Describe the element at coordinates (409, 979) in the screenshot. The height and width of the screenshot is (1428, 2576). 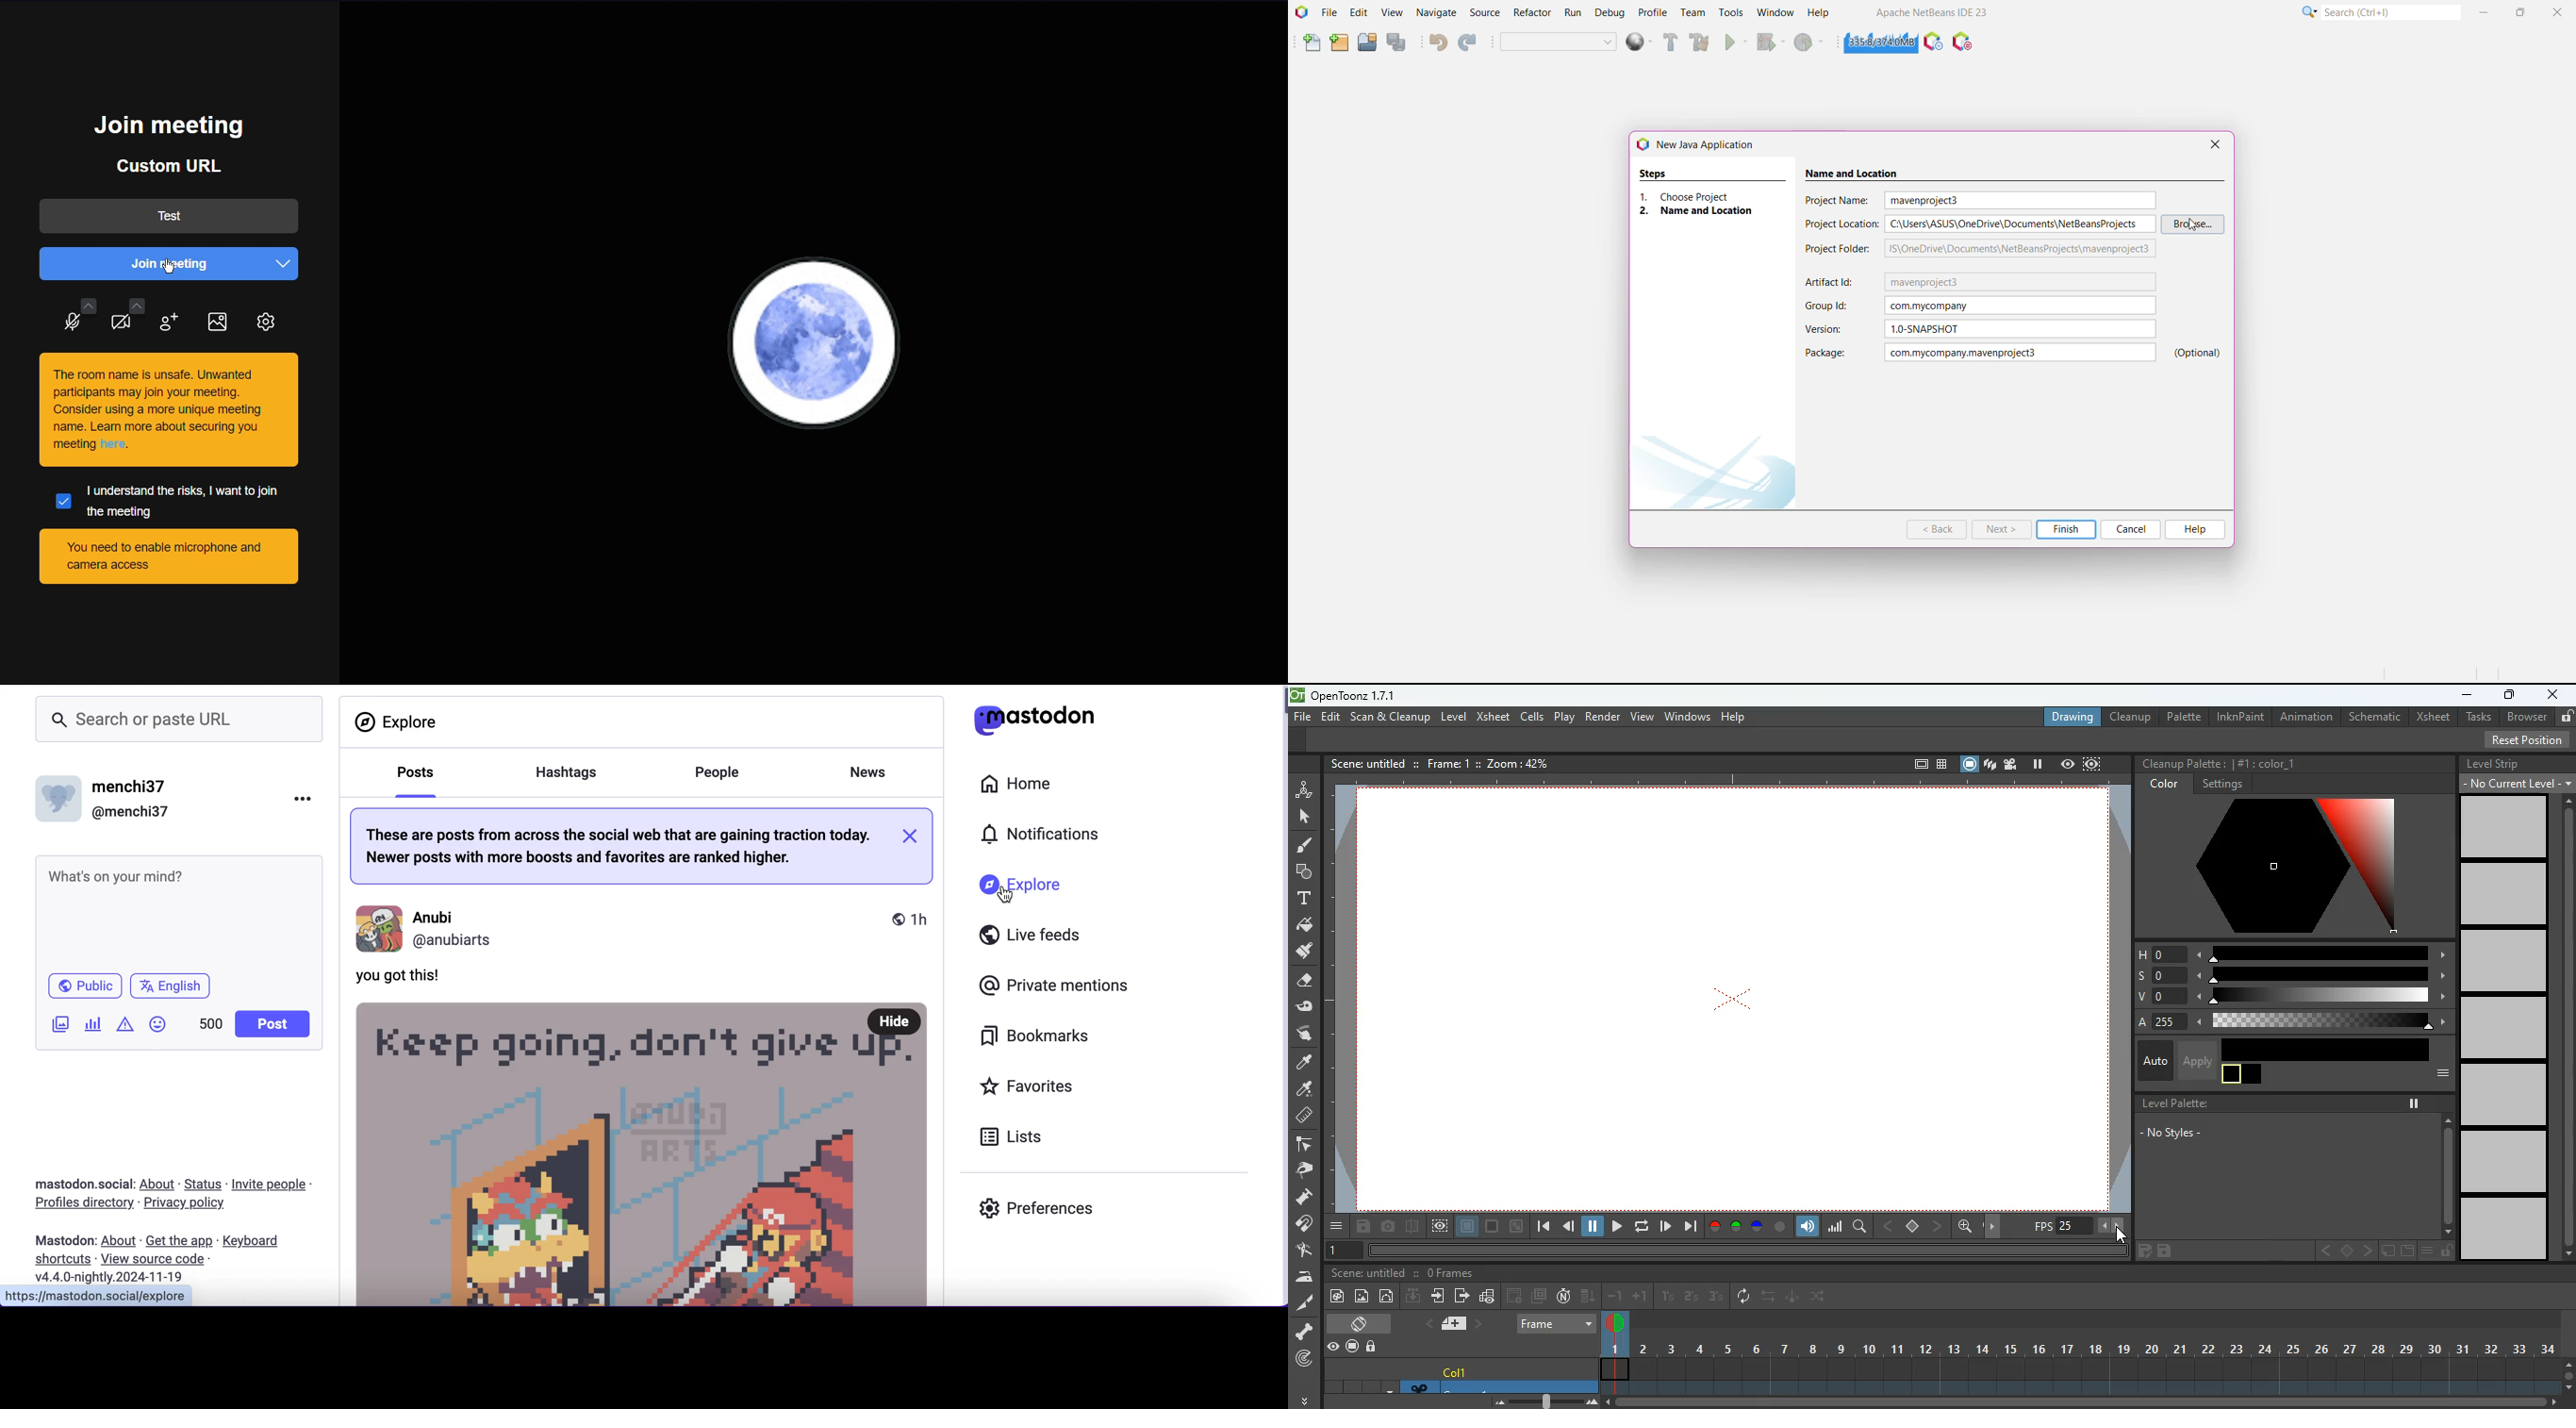
I see `you got this!` at that location.